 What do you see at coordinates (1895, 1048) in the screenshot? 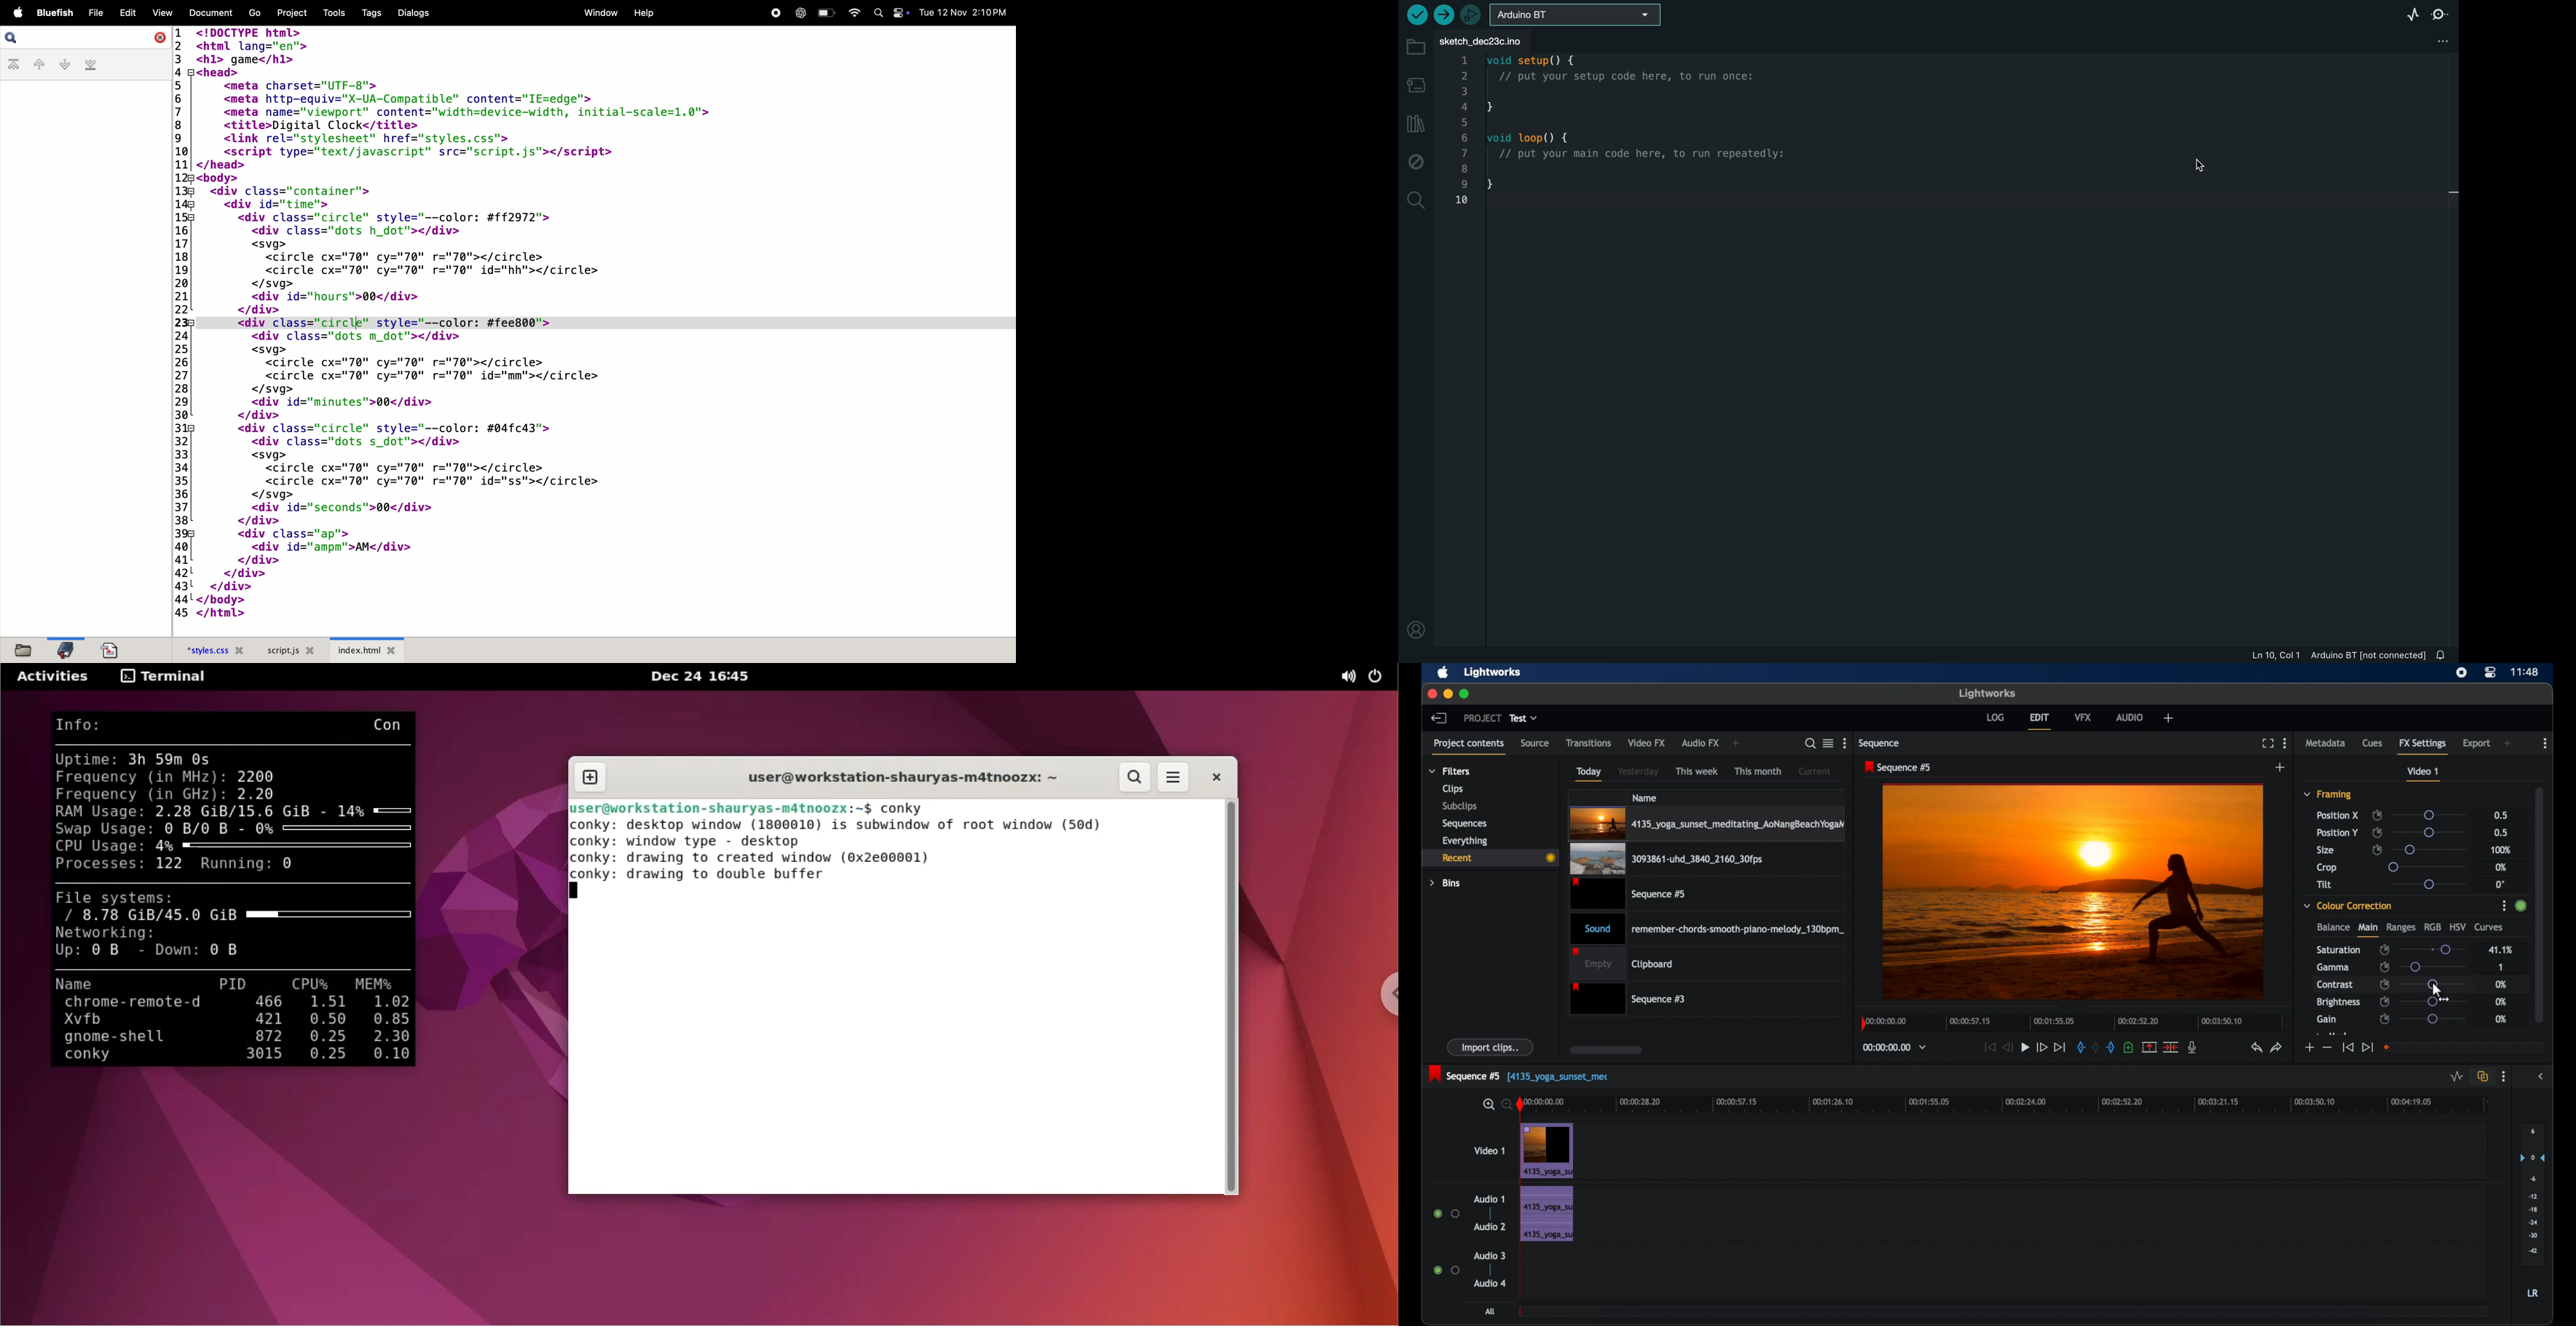
I see `timecodes and reels` at bounding box center [1895, 1048].